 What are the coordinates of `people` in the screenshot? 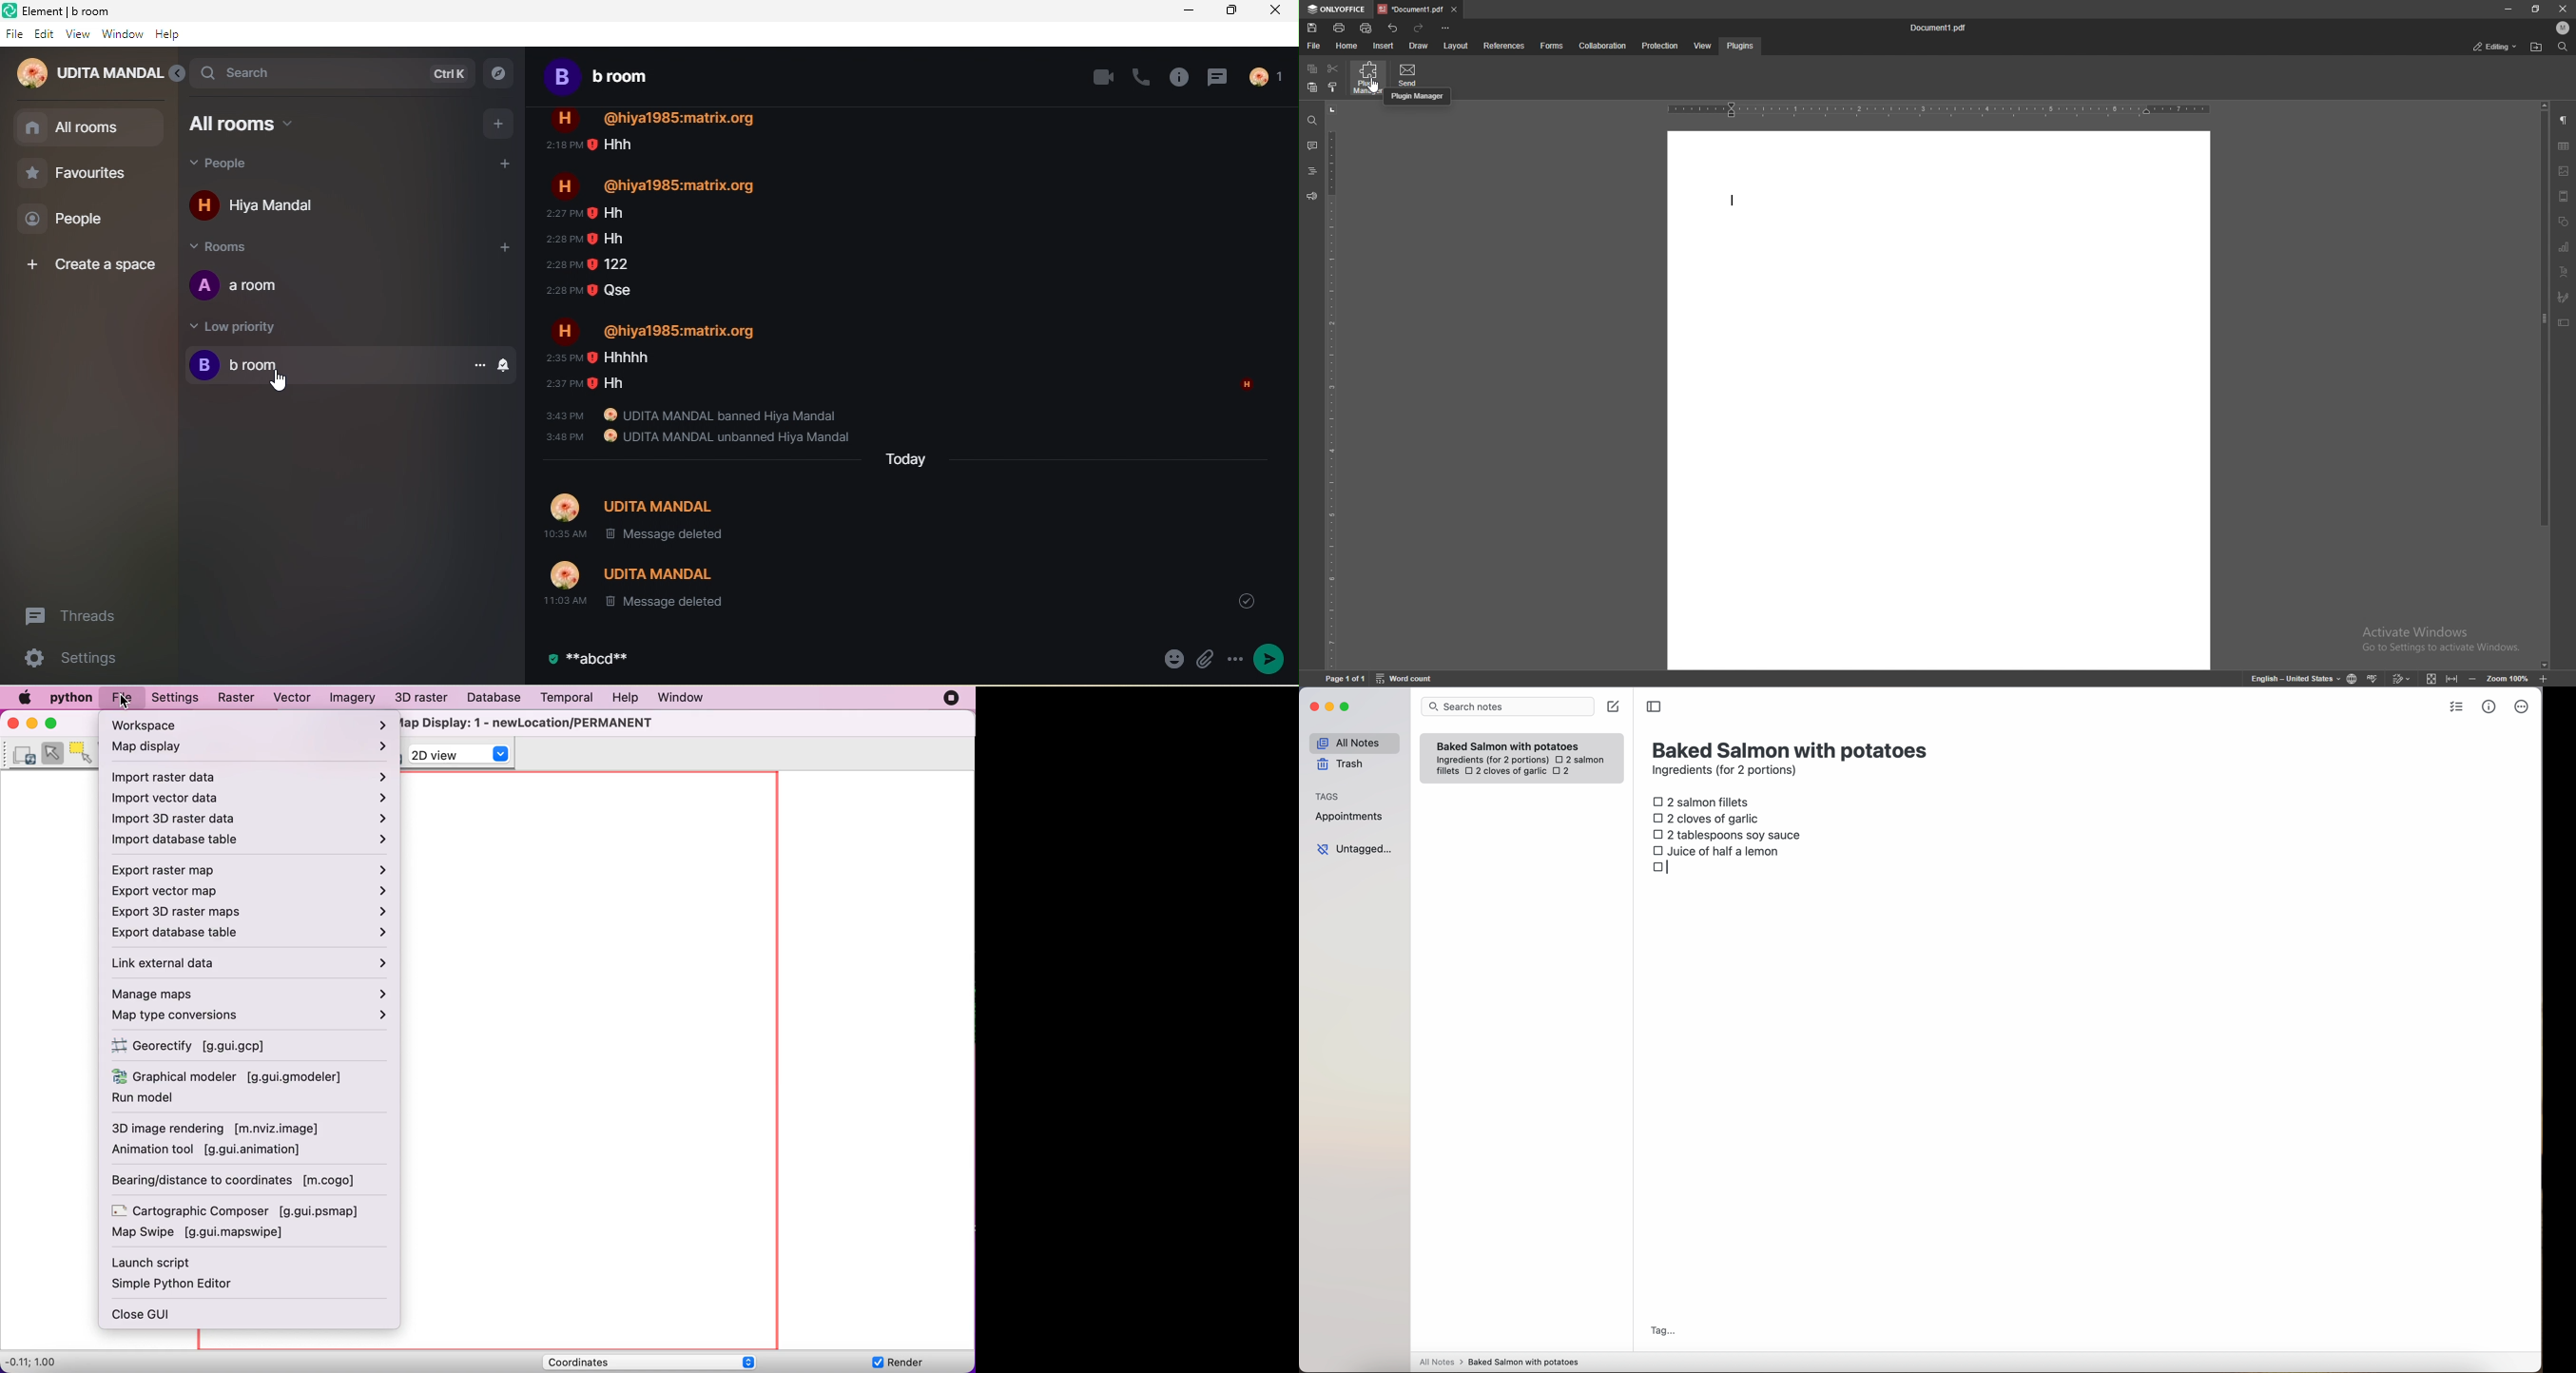 It's located at (242, 165).